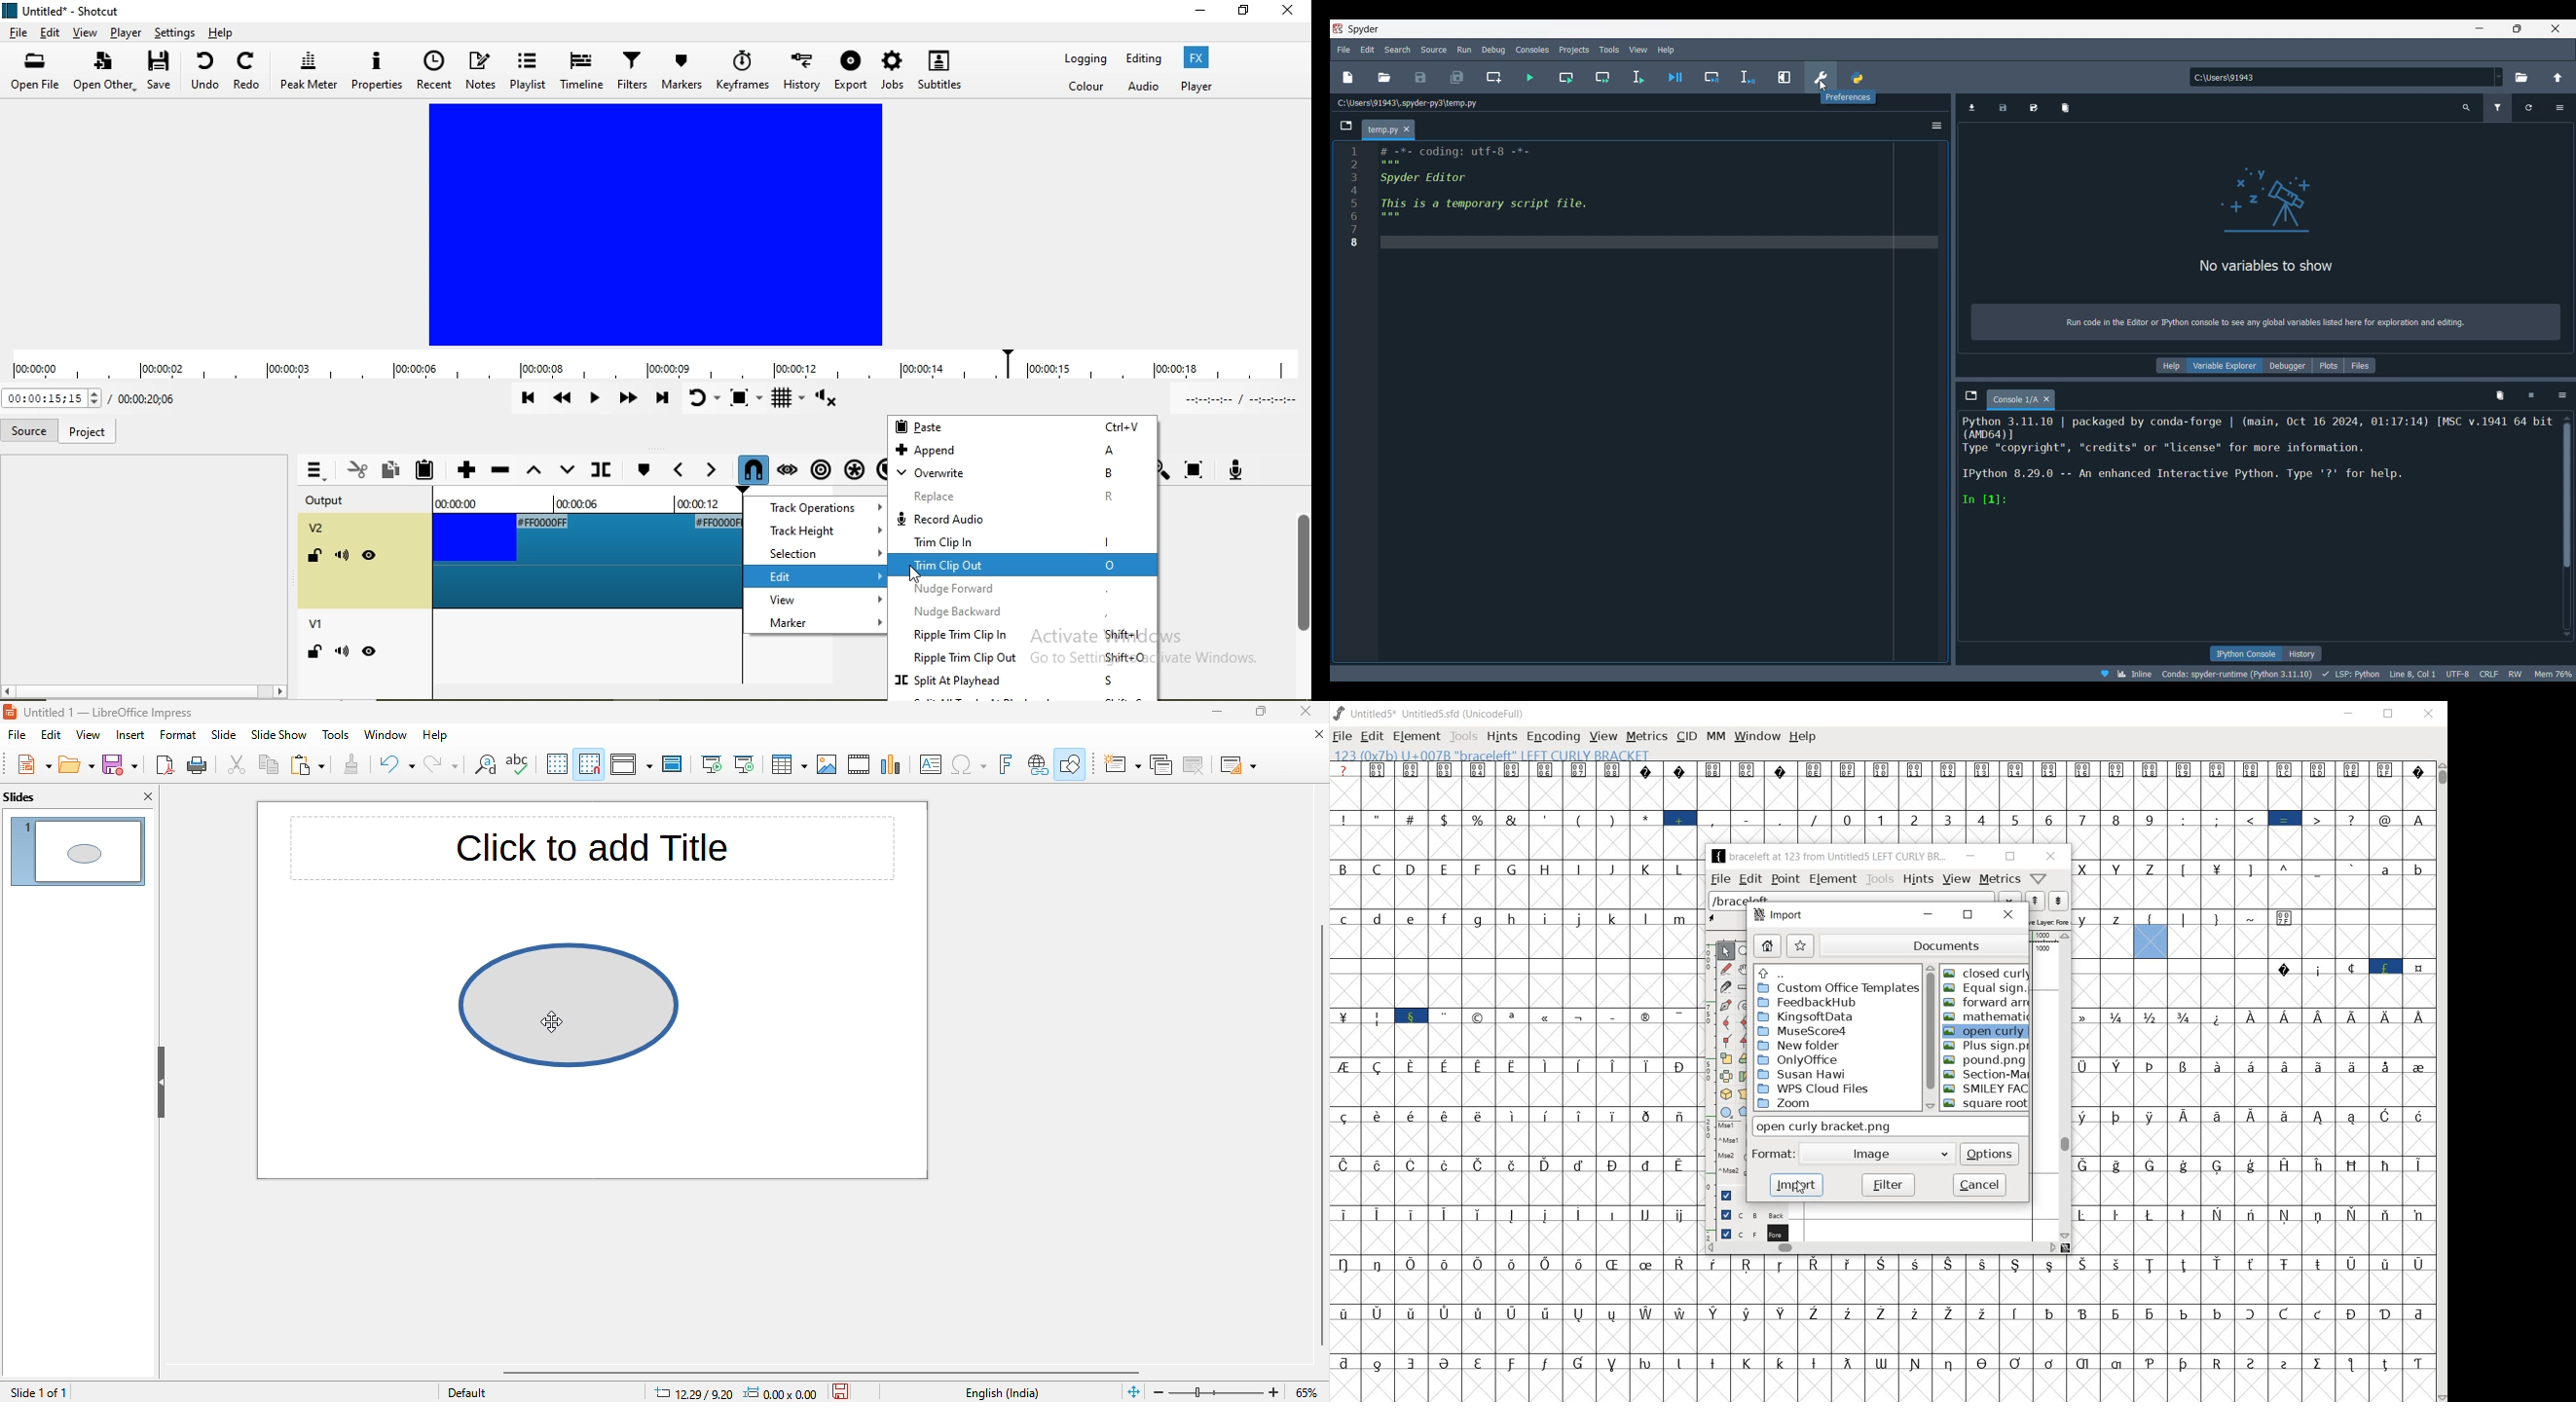  What do you see at coordinates (2413, 673) in the screenshot?
I see `cursor details` at bounding box center [2413, 673].